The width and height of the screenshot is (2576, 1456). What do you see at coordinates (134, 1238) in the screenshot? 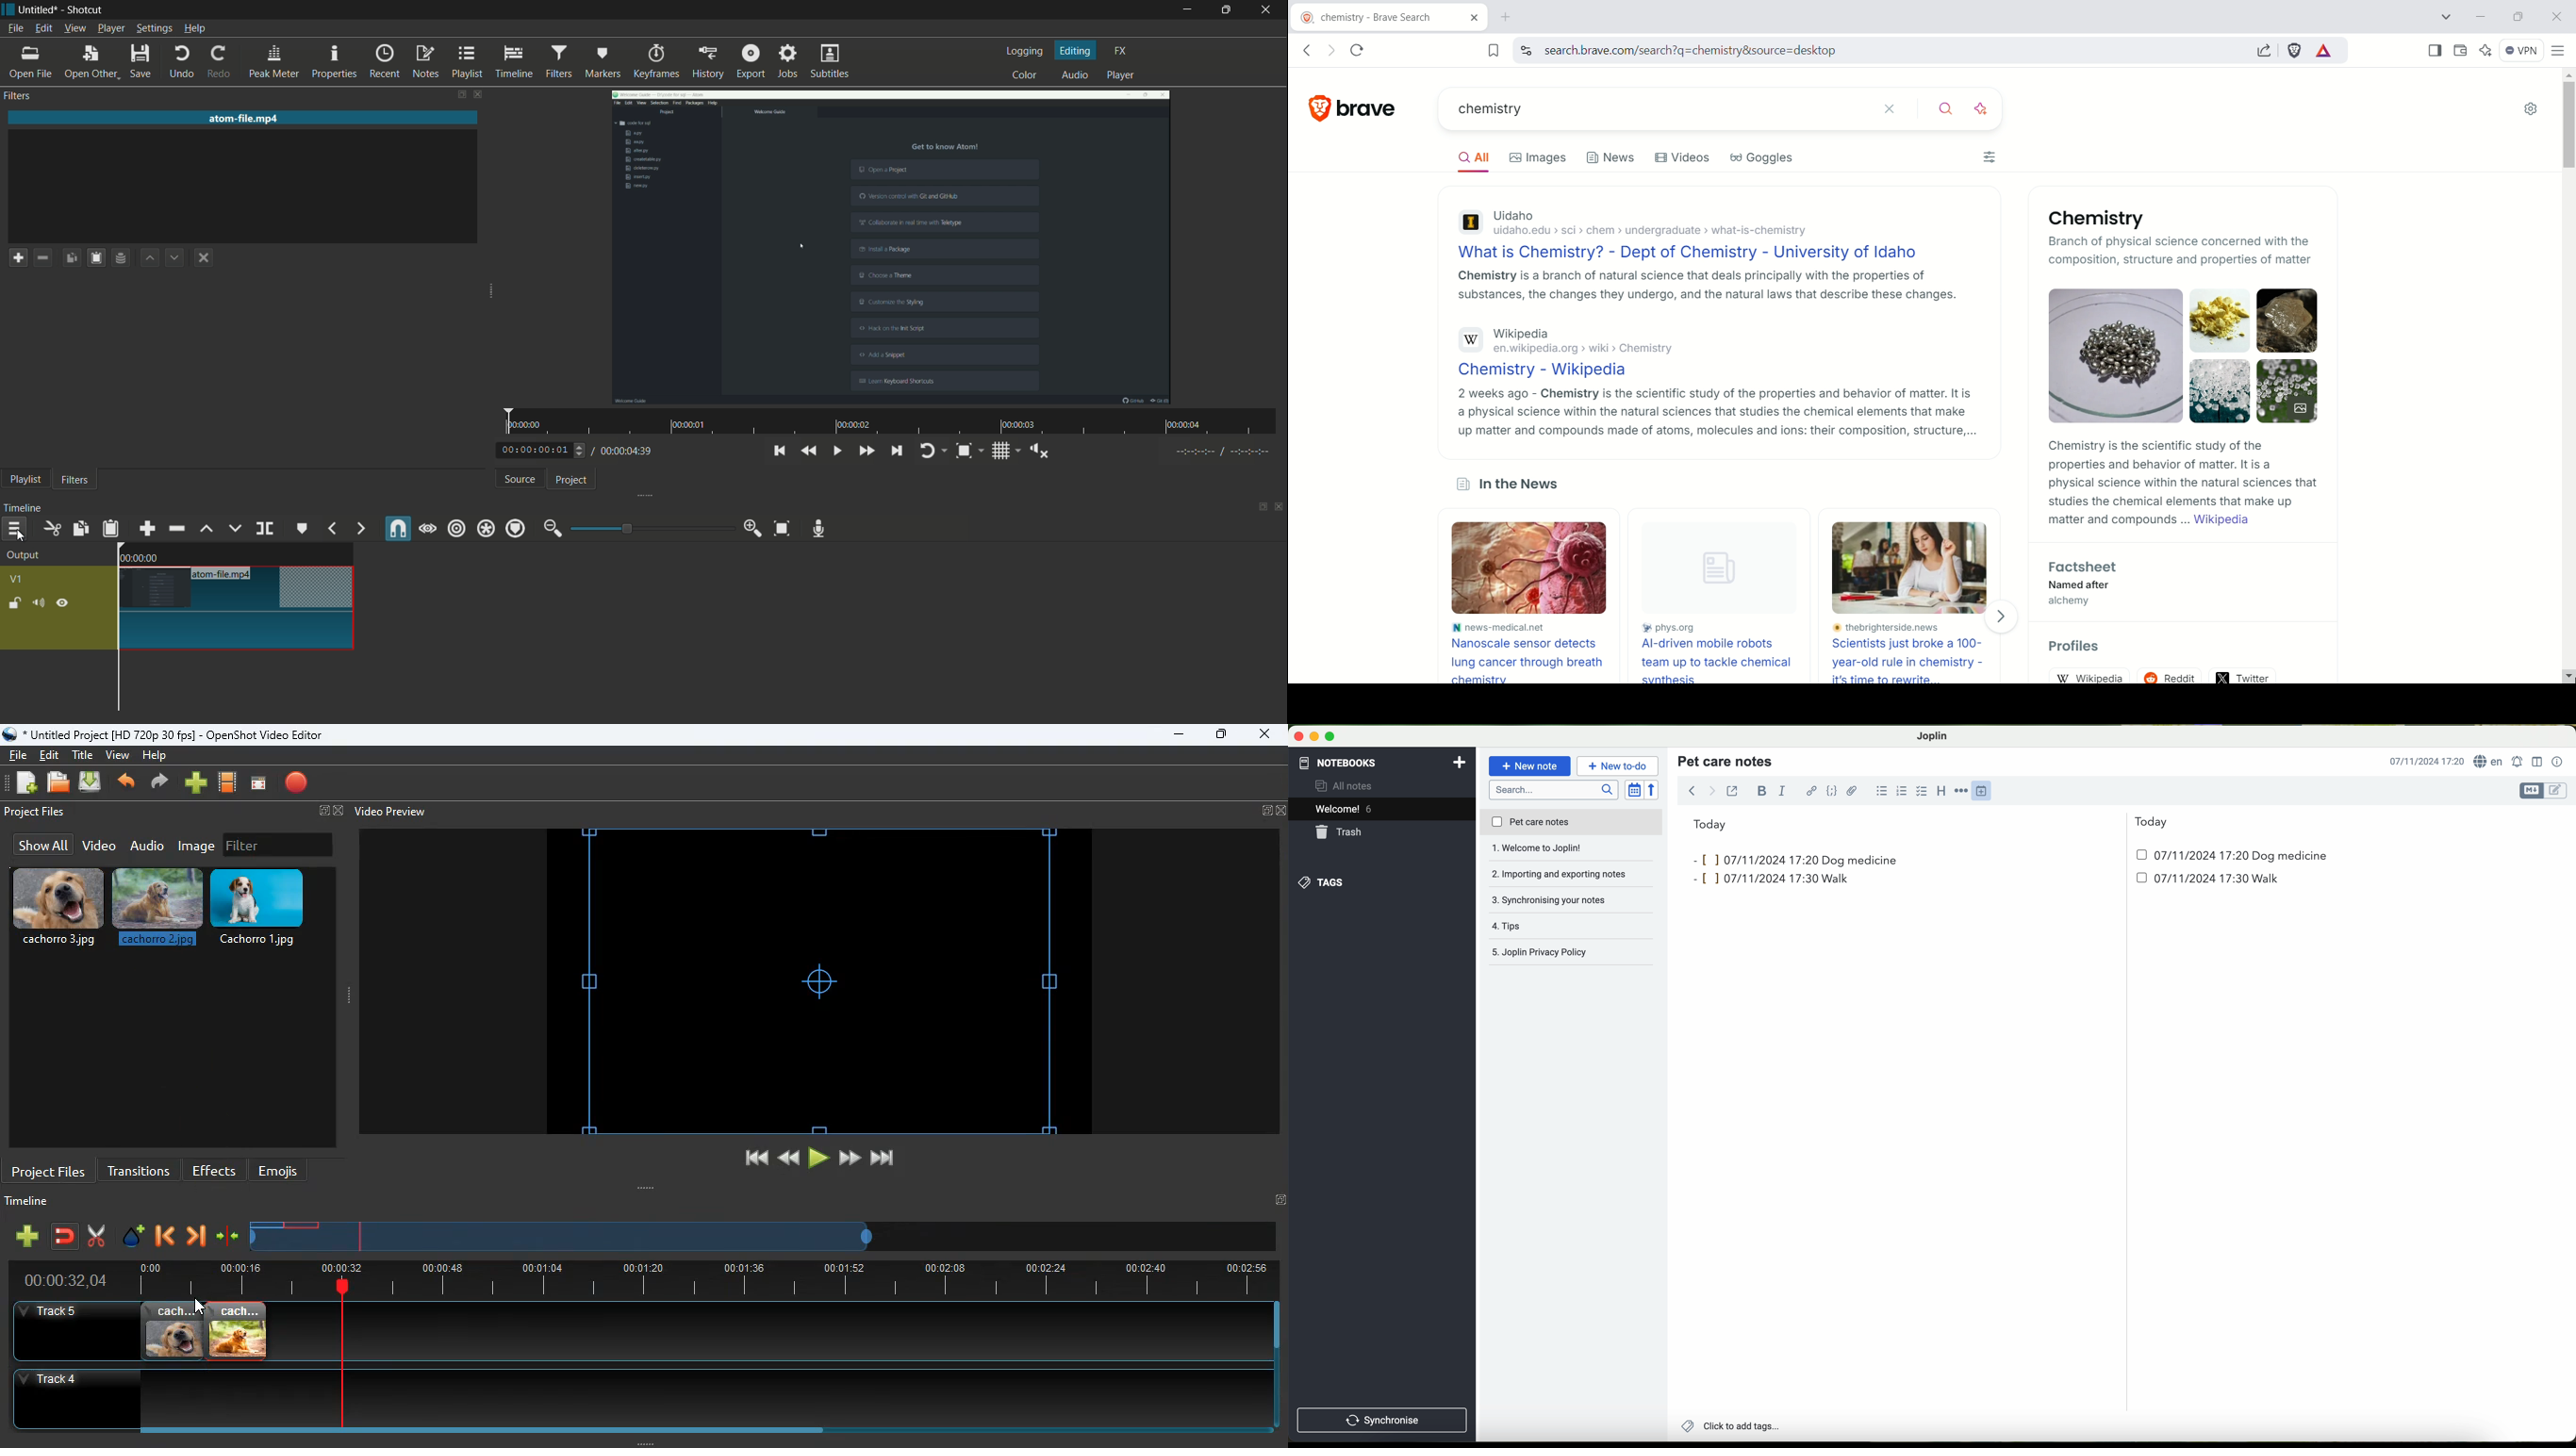
I see `effect` at bounding box center [134, 1238].